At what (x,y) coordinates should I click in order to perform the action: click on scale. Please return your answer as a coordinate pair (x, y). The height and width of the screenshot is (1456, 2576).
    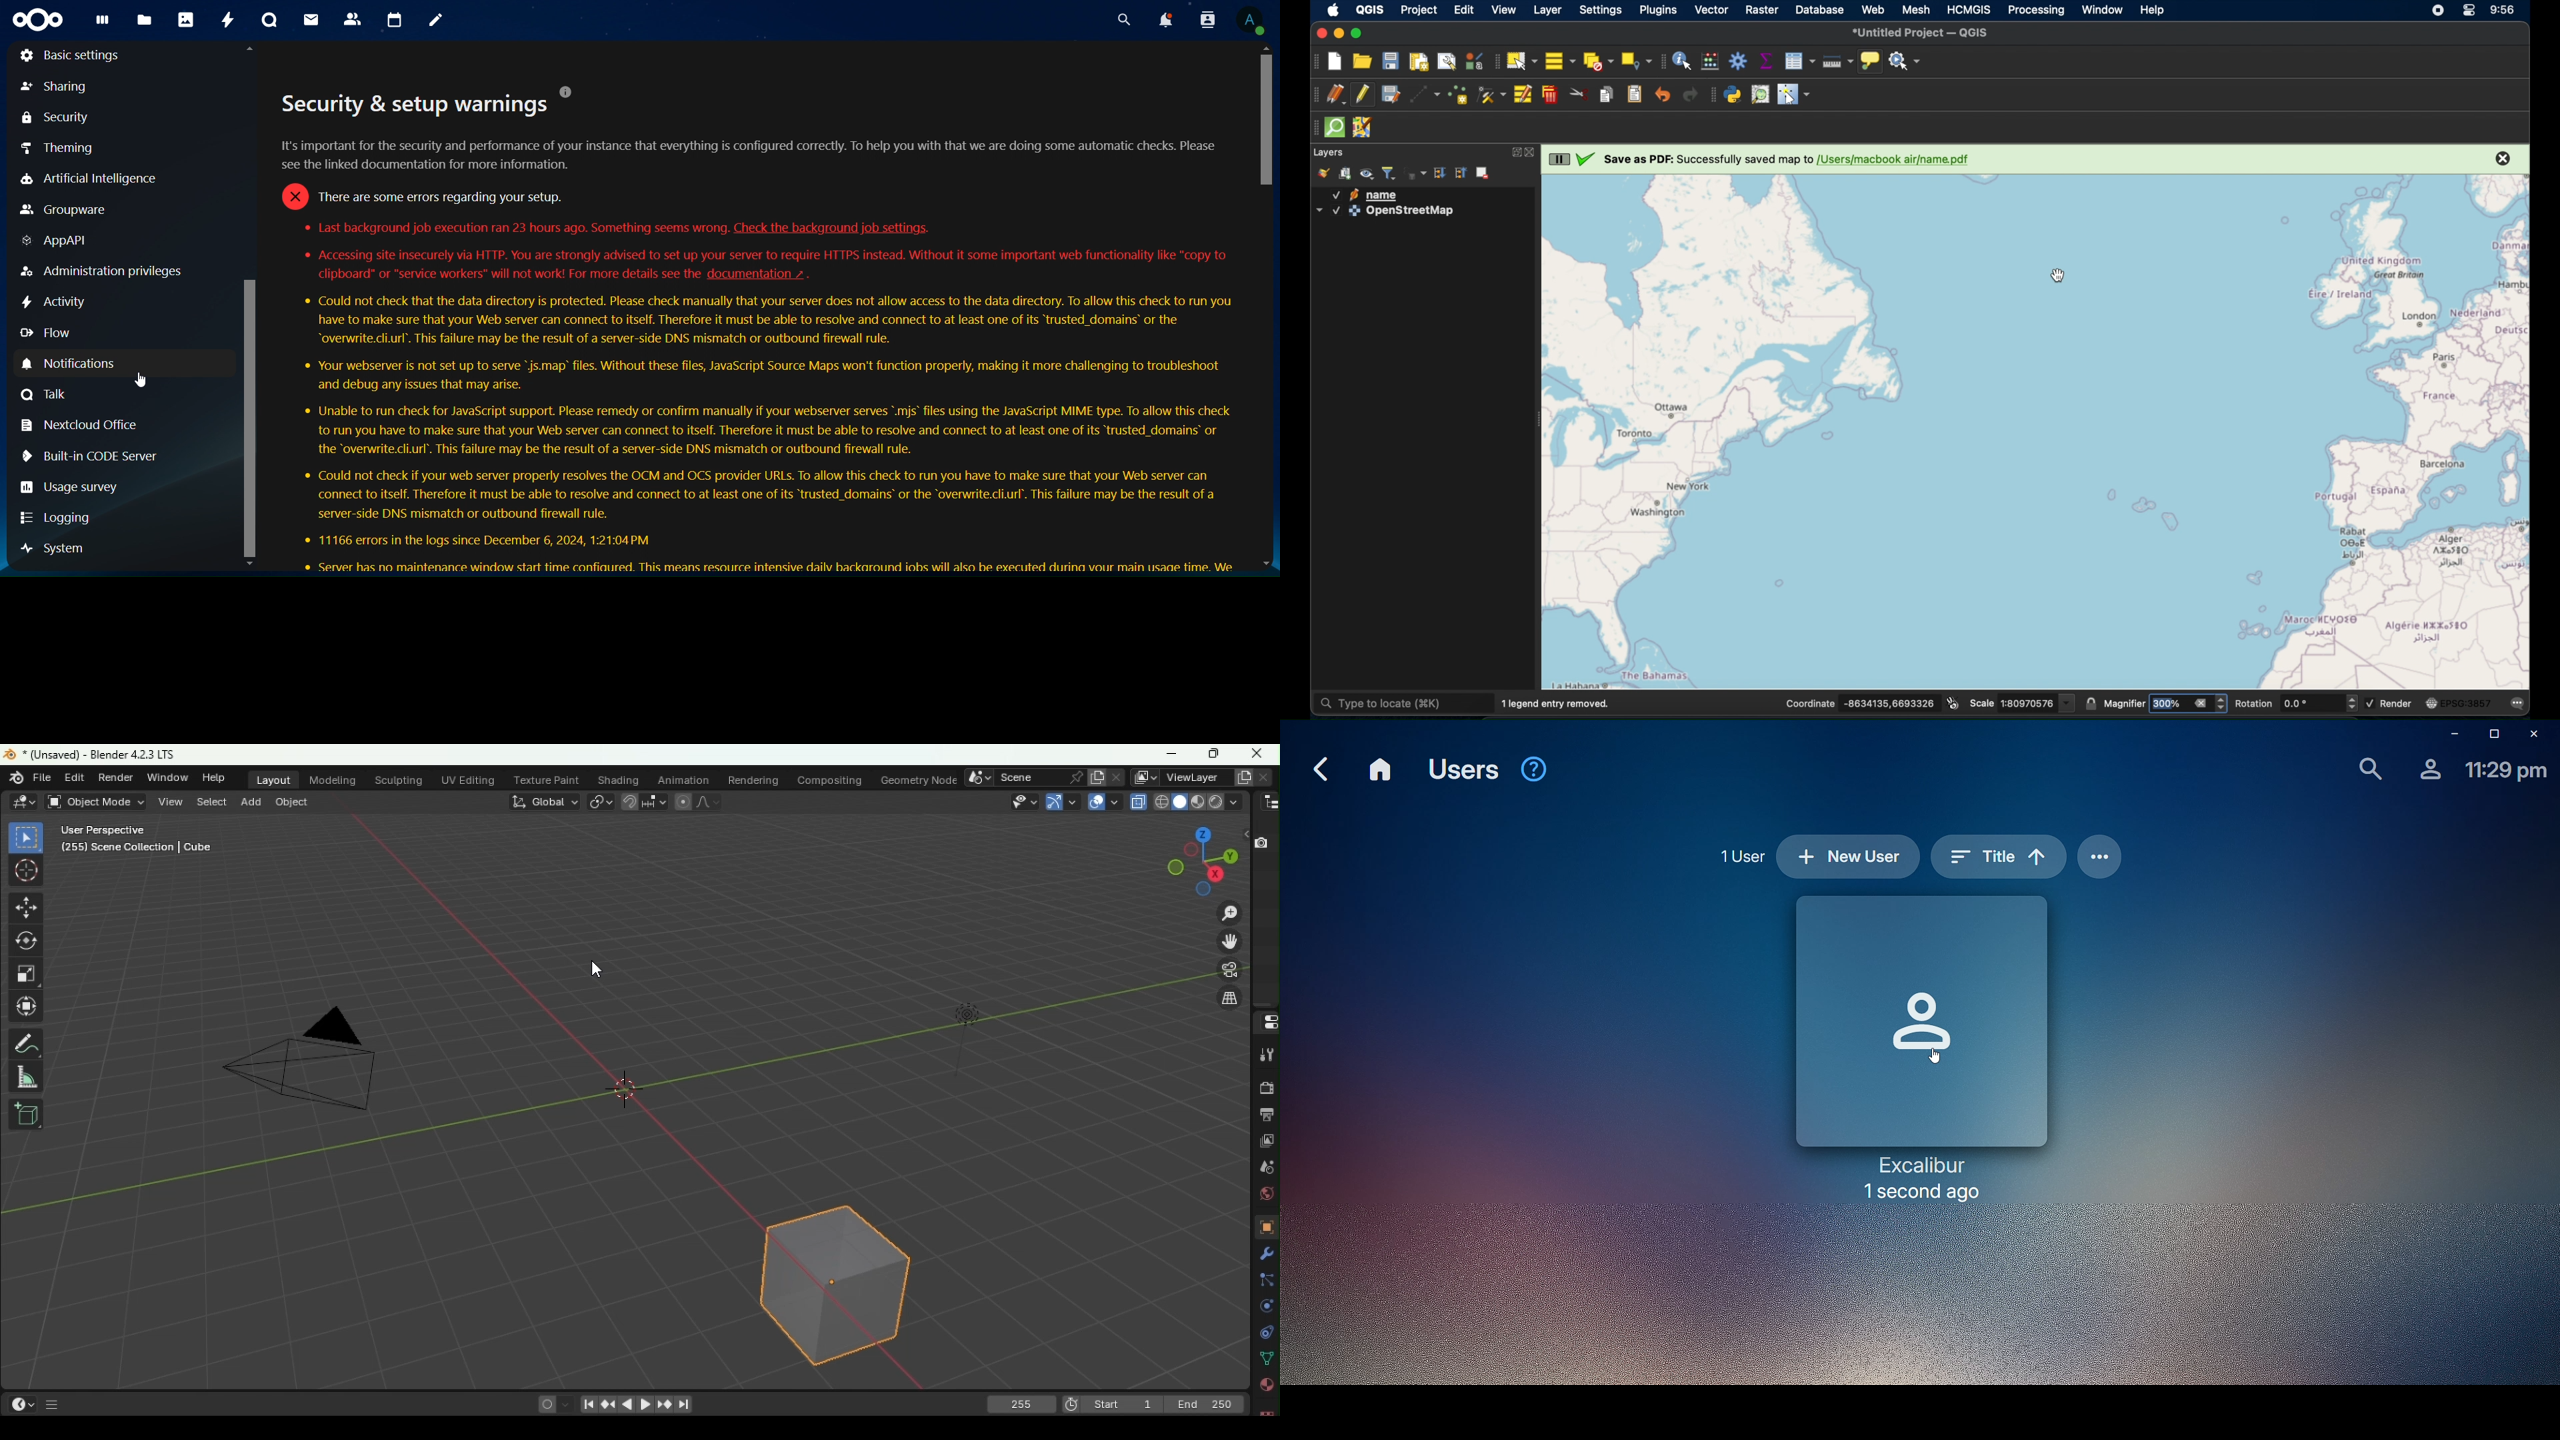
    Looking at the image, I should click on (2023, 702).